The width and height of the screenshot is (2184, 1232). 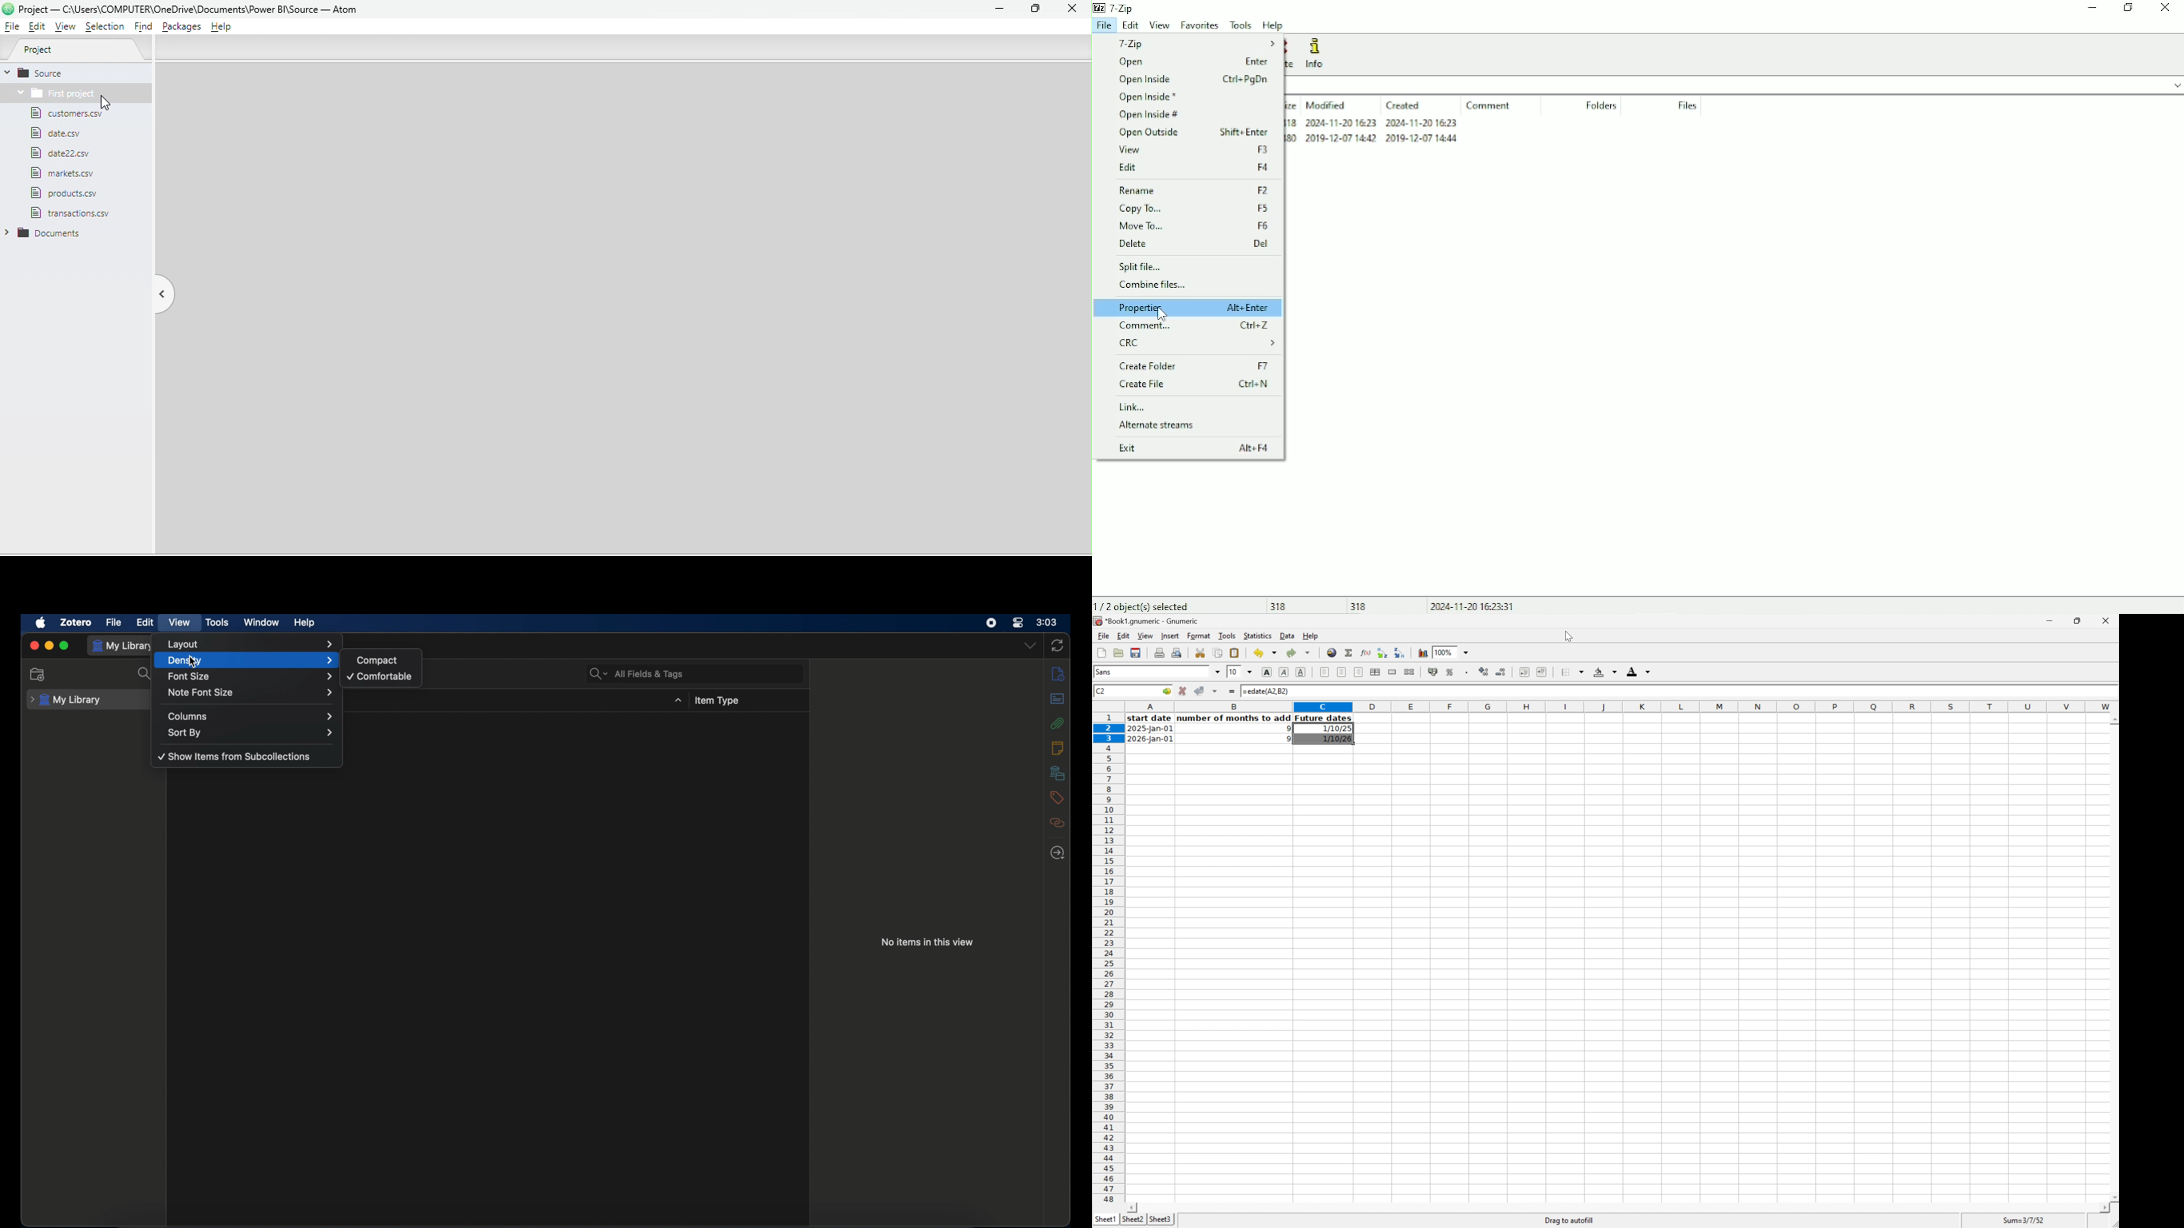 I want to click on window, so click(x=262, y=622).